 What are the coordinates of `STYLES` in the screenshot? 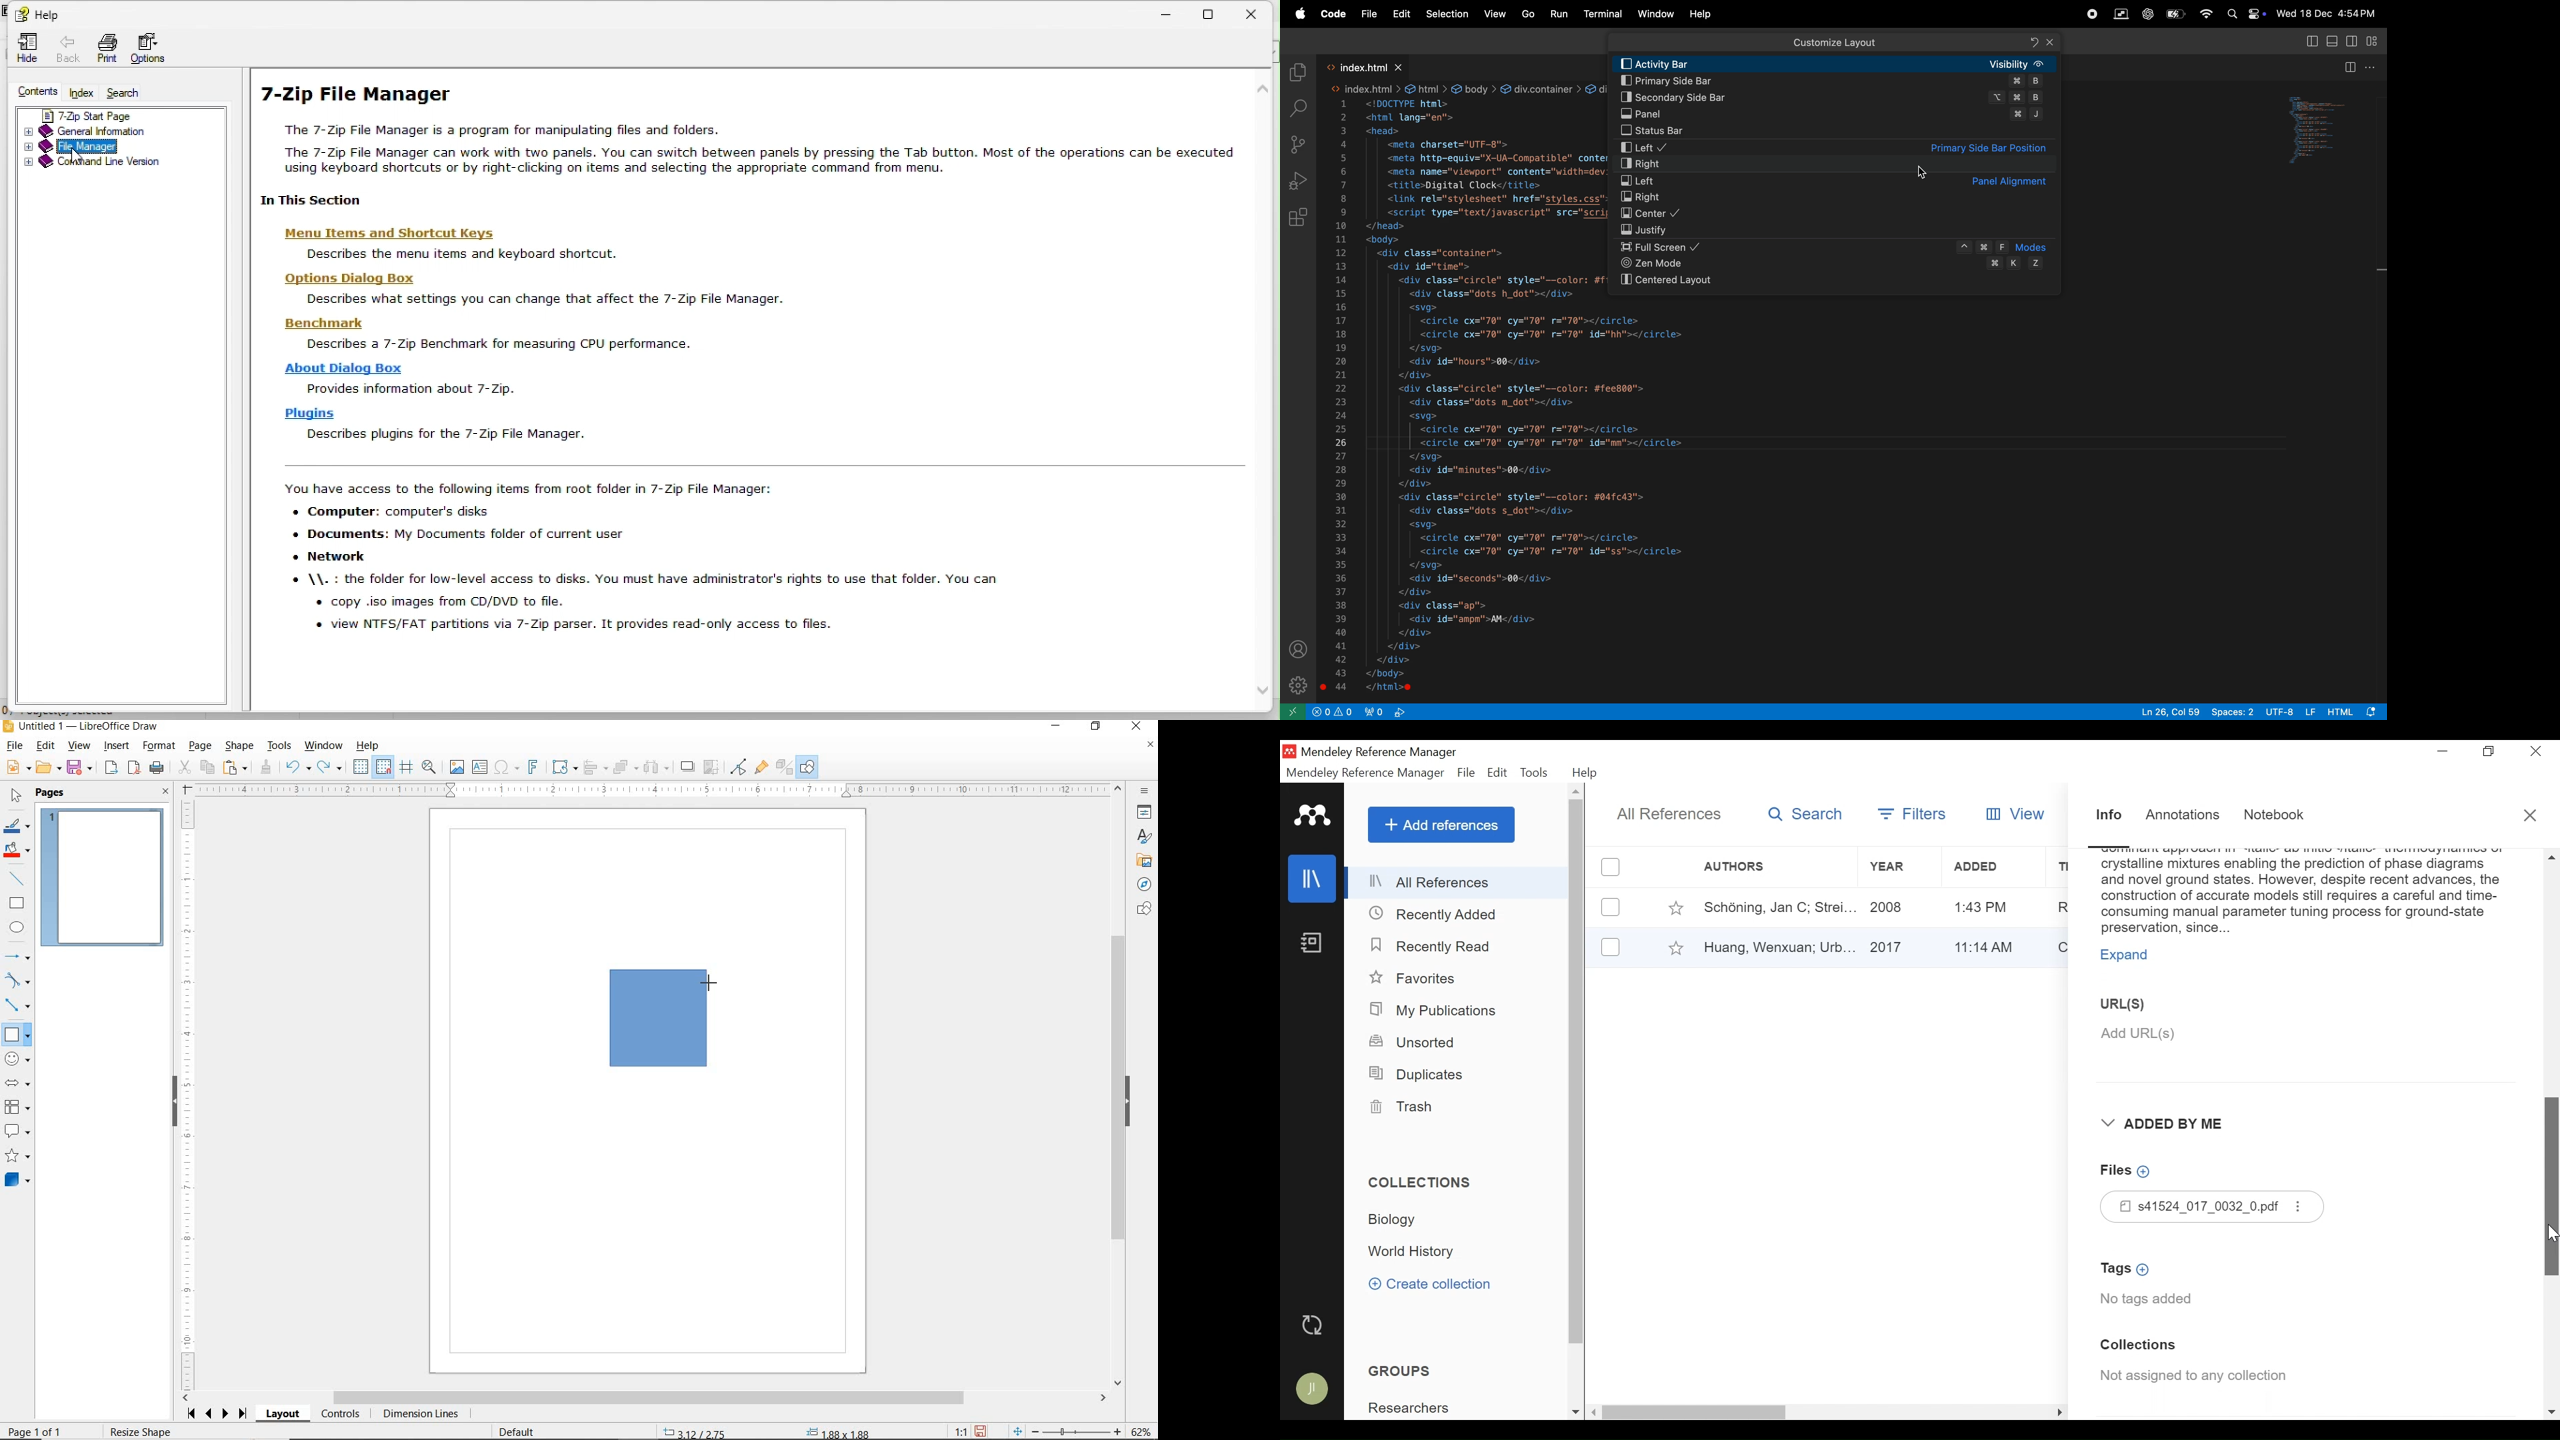 It's located at (1141, 837).